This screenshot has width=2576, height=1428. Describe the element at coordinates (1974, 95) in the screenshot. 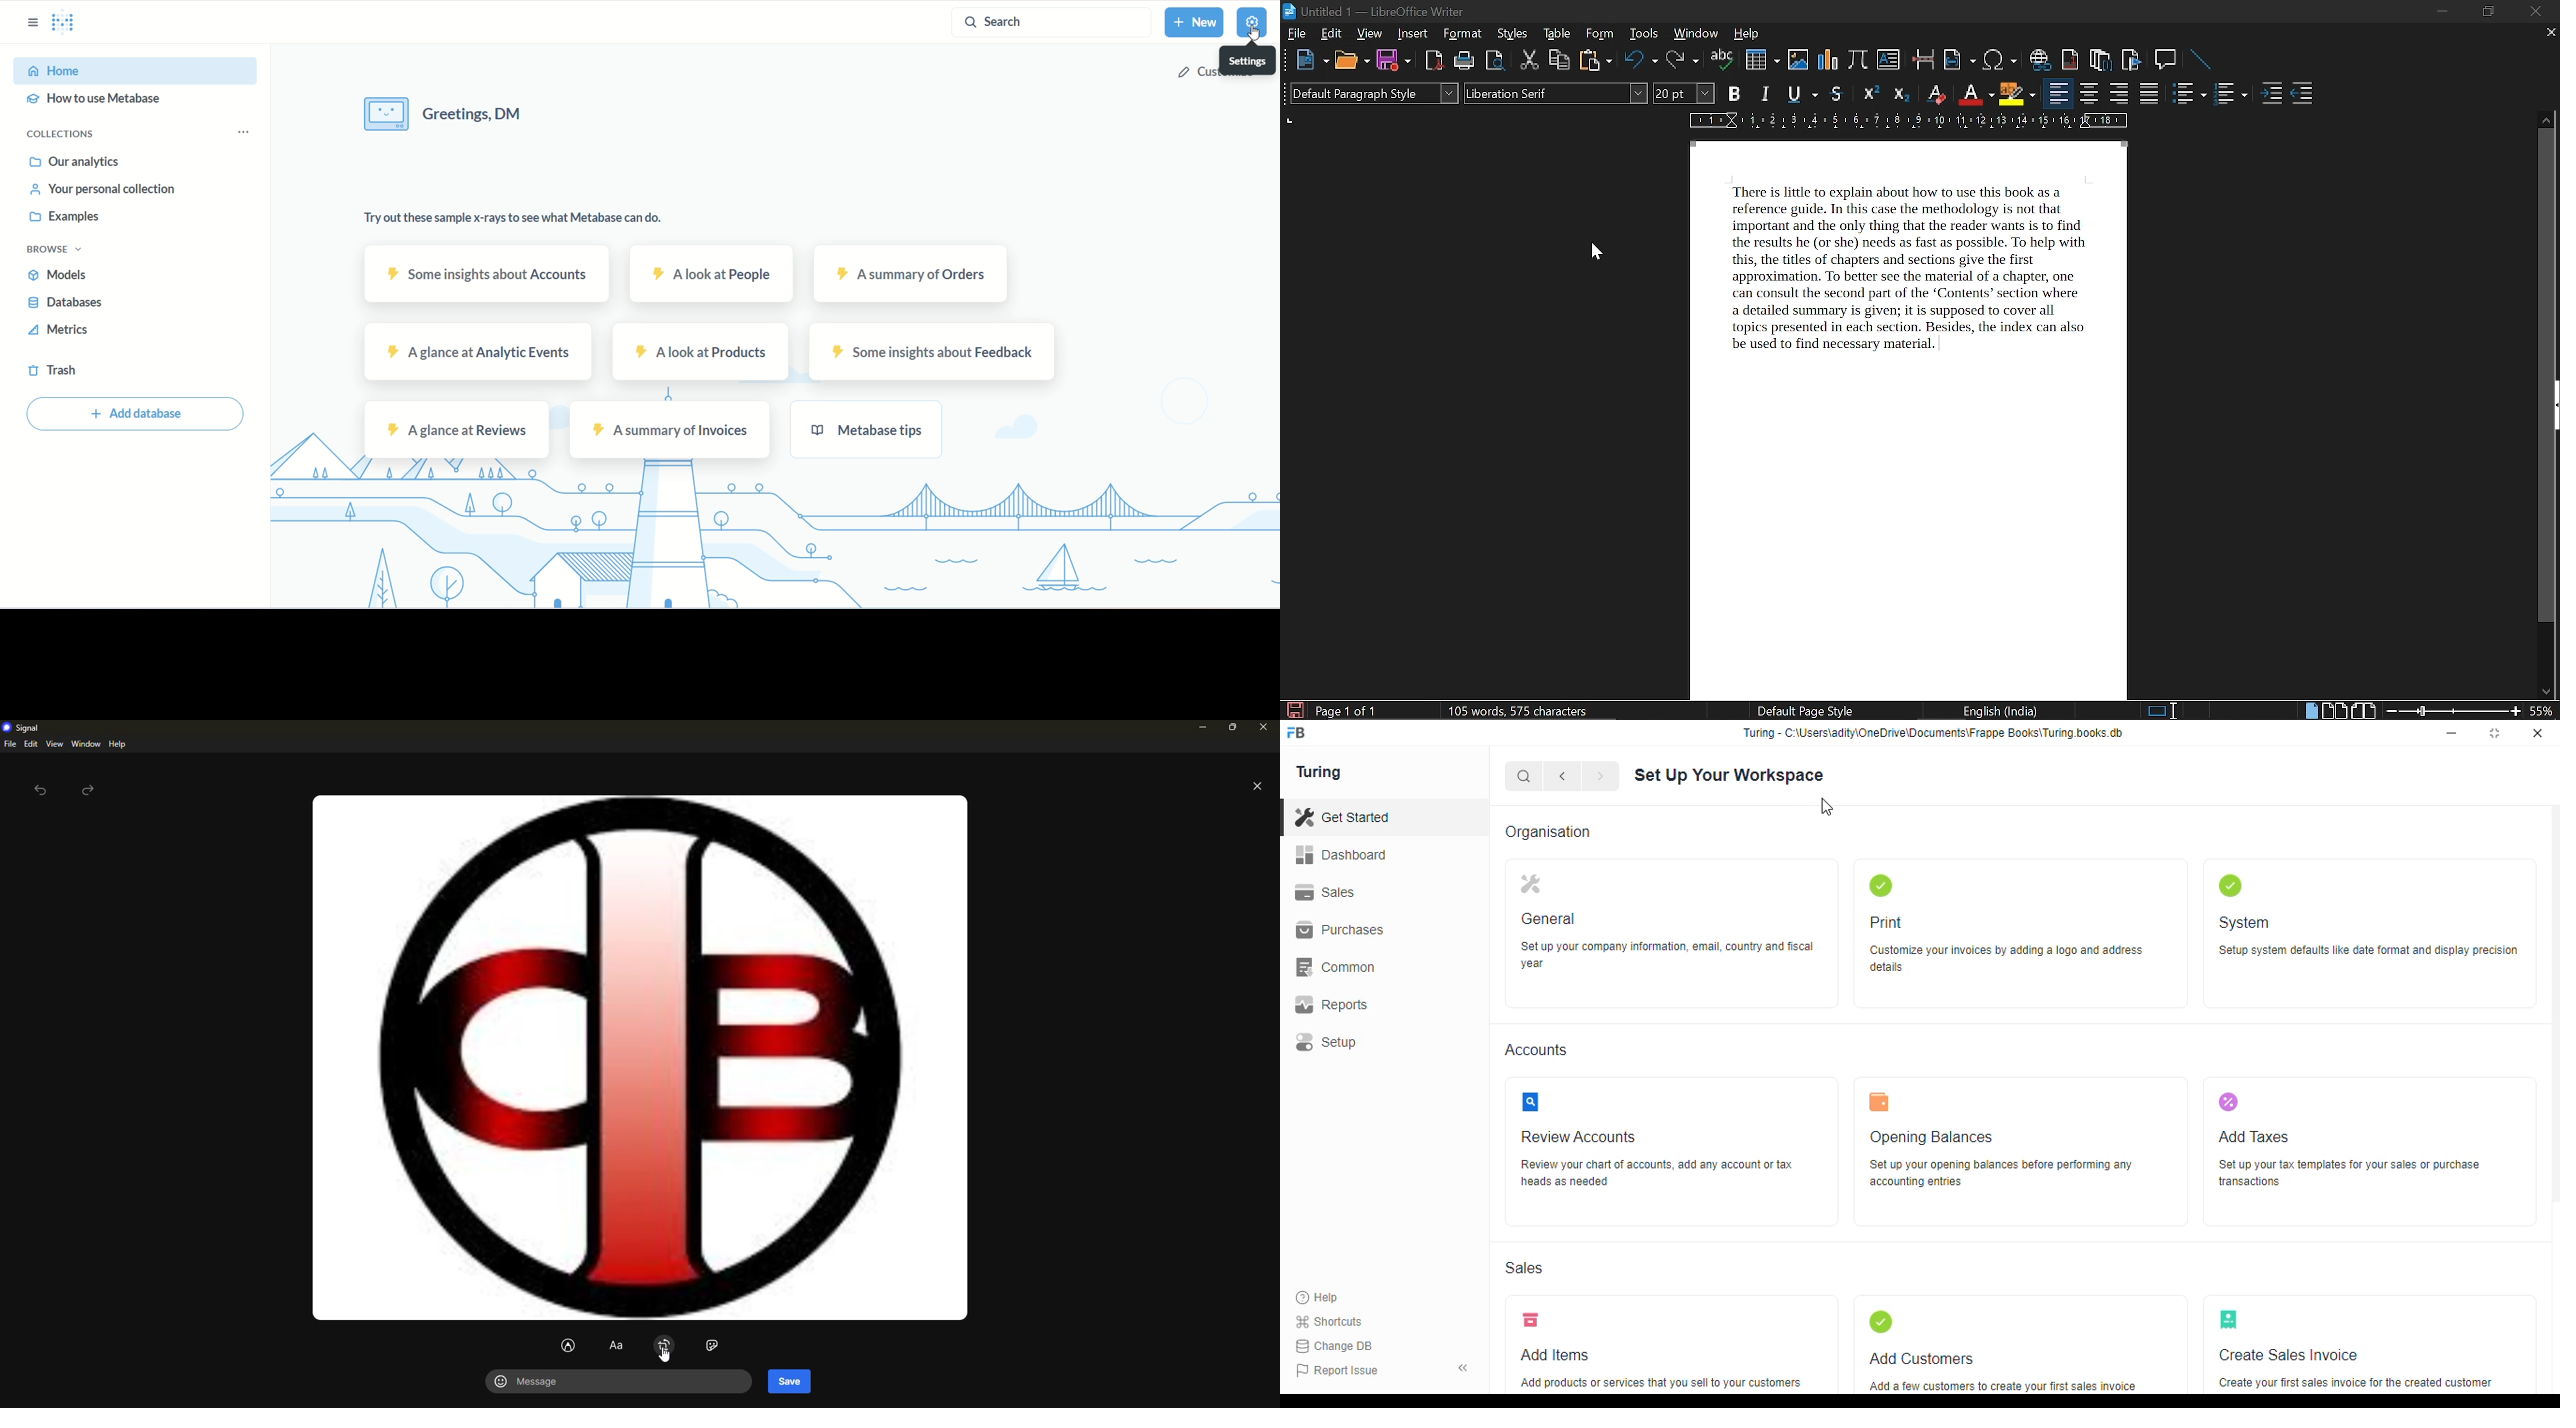

I see `font color` at that location.